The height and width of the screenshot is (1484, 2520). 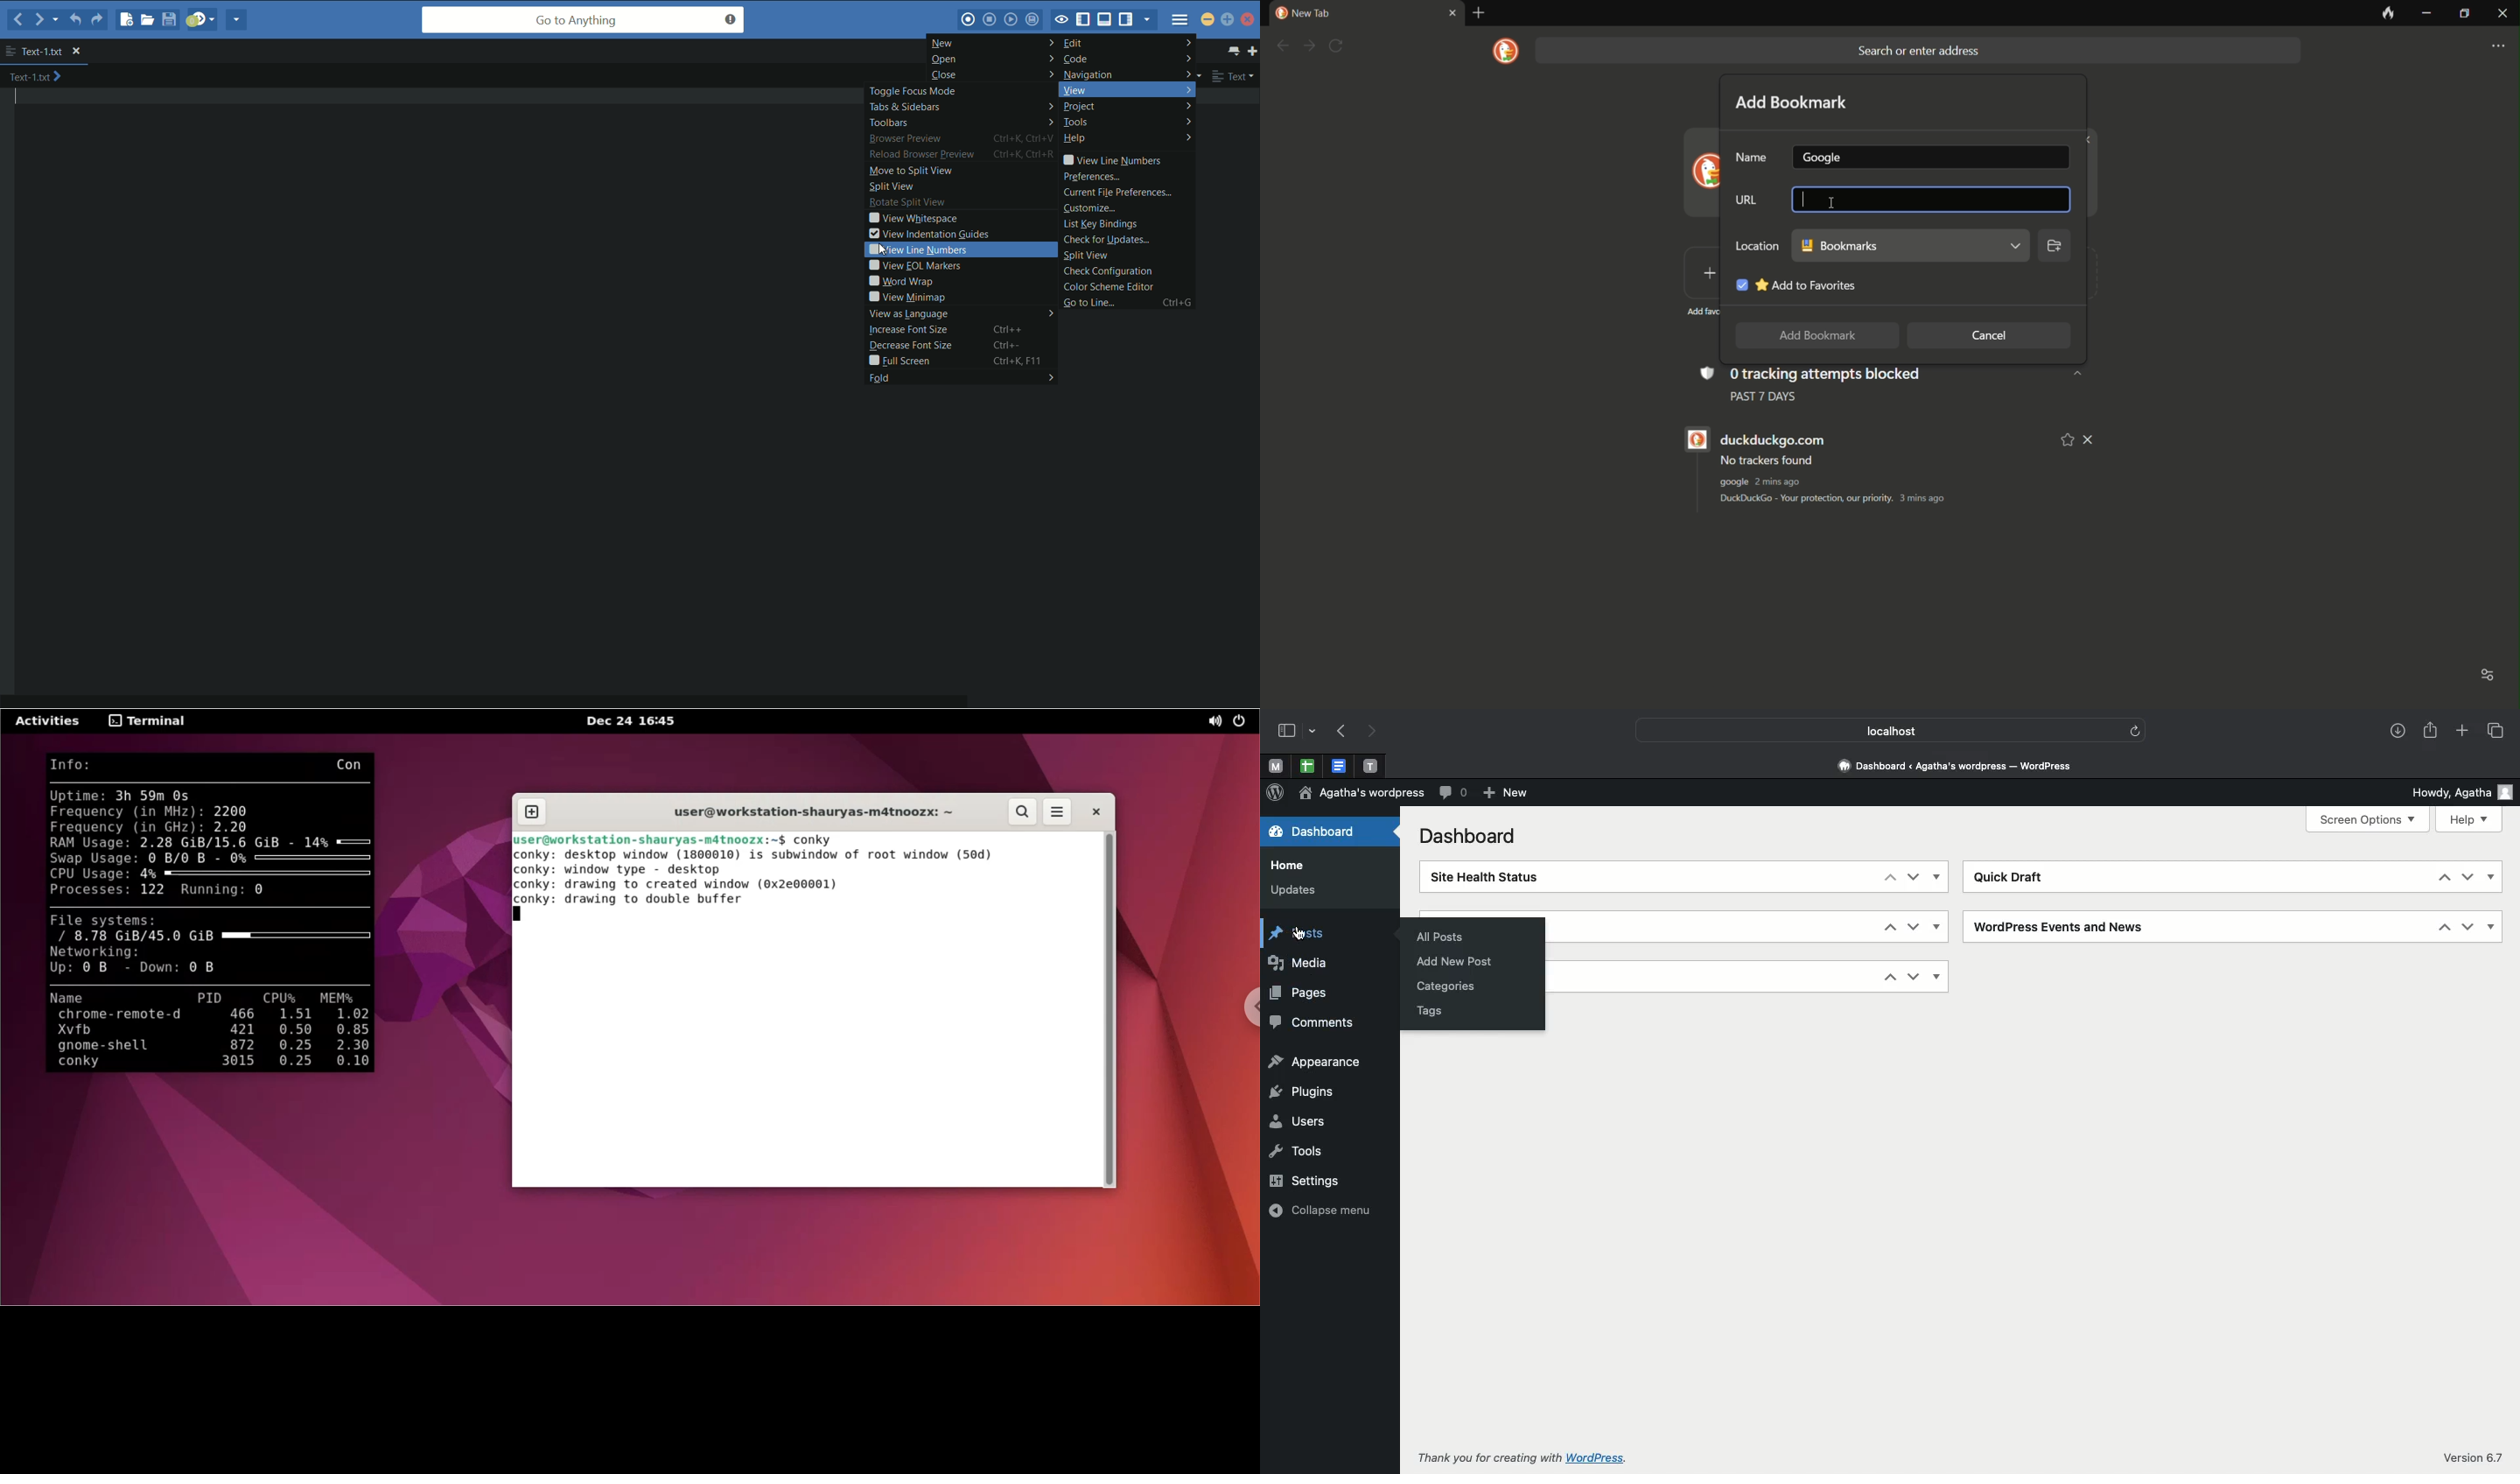 What do you see at coordinates (238, 21) in the screenshot?
I see `share current file` at bounding box center [238, 21].